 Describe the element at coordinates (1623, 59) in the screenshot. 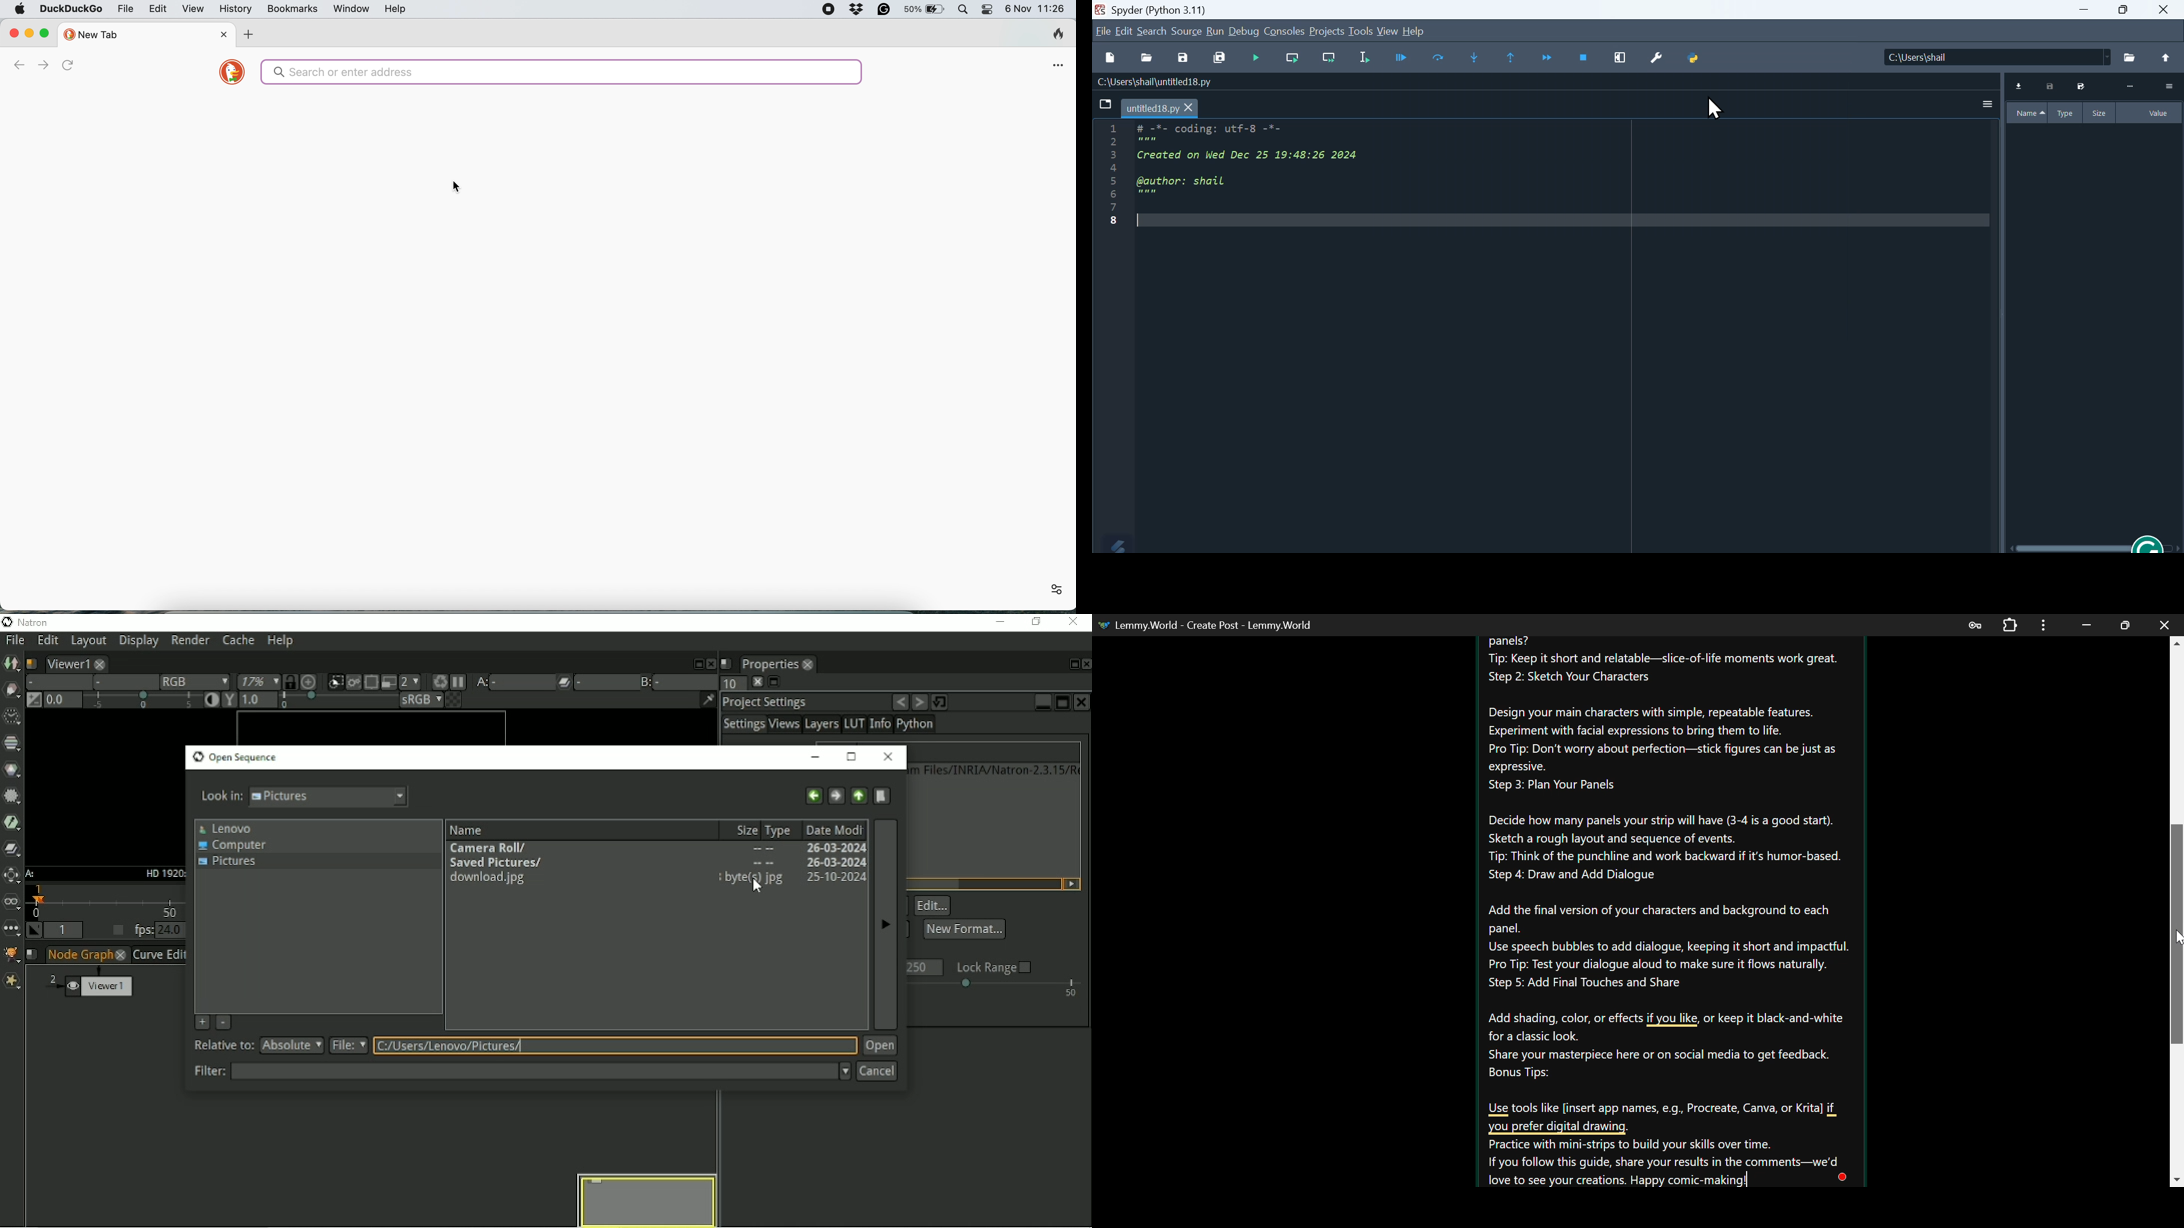

I see `Maximise current window` at that location.